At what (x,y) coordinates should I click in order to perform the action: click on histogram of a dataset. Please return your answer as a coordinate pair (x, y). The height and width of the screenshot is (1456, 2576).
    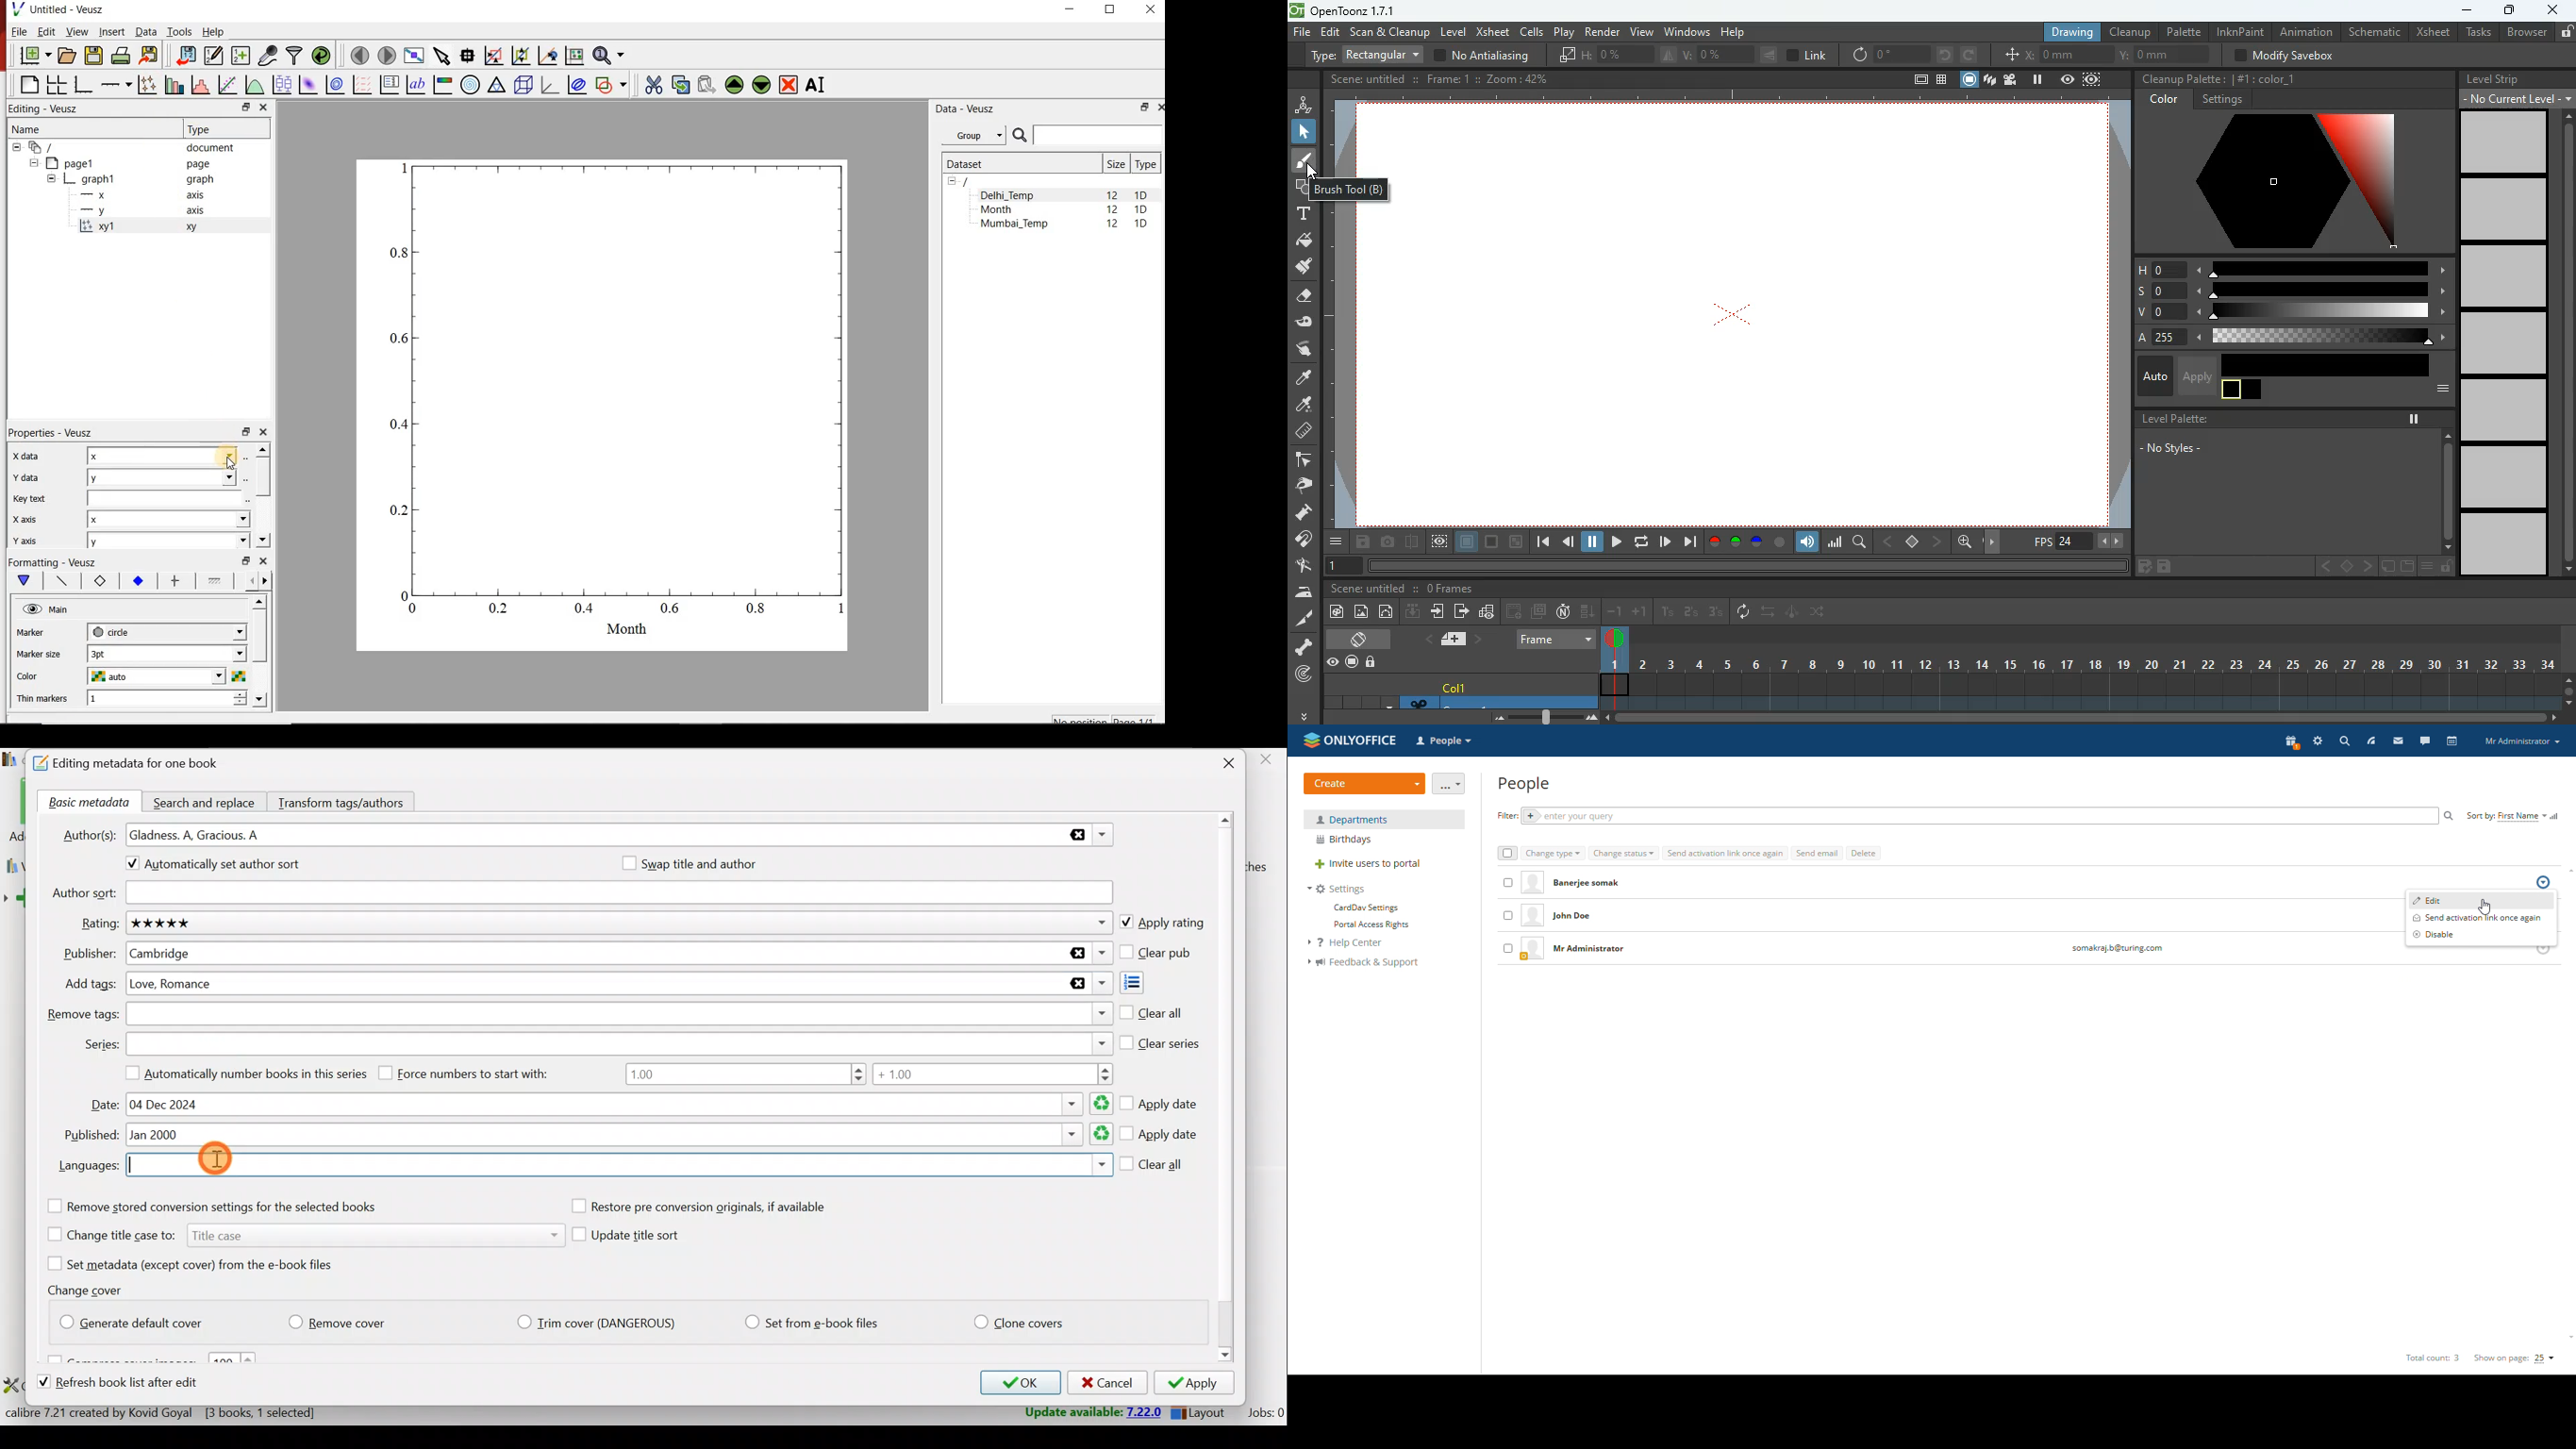
    Looking at the image, I should click on (200, 85).